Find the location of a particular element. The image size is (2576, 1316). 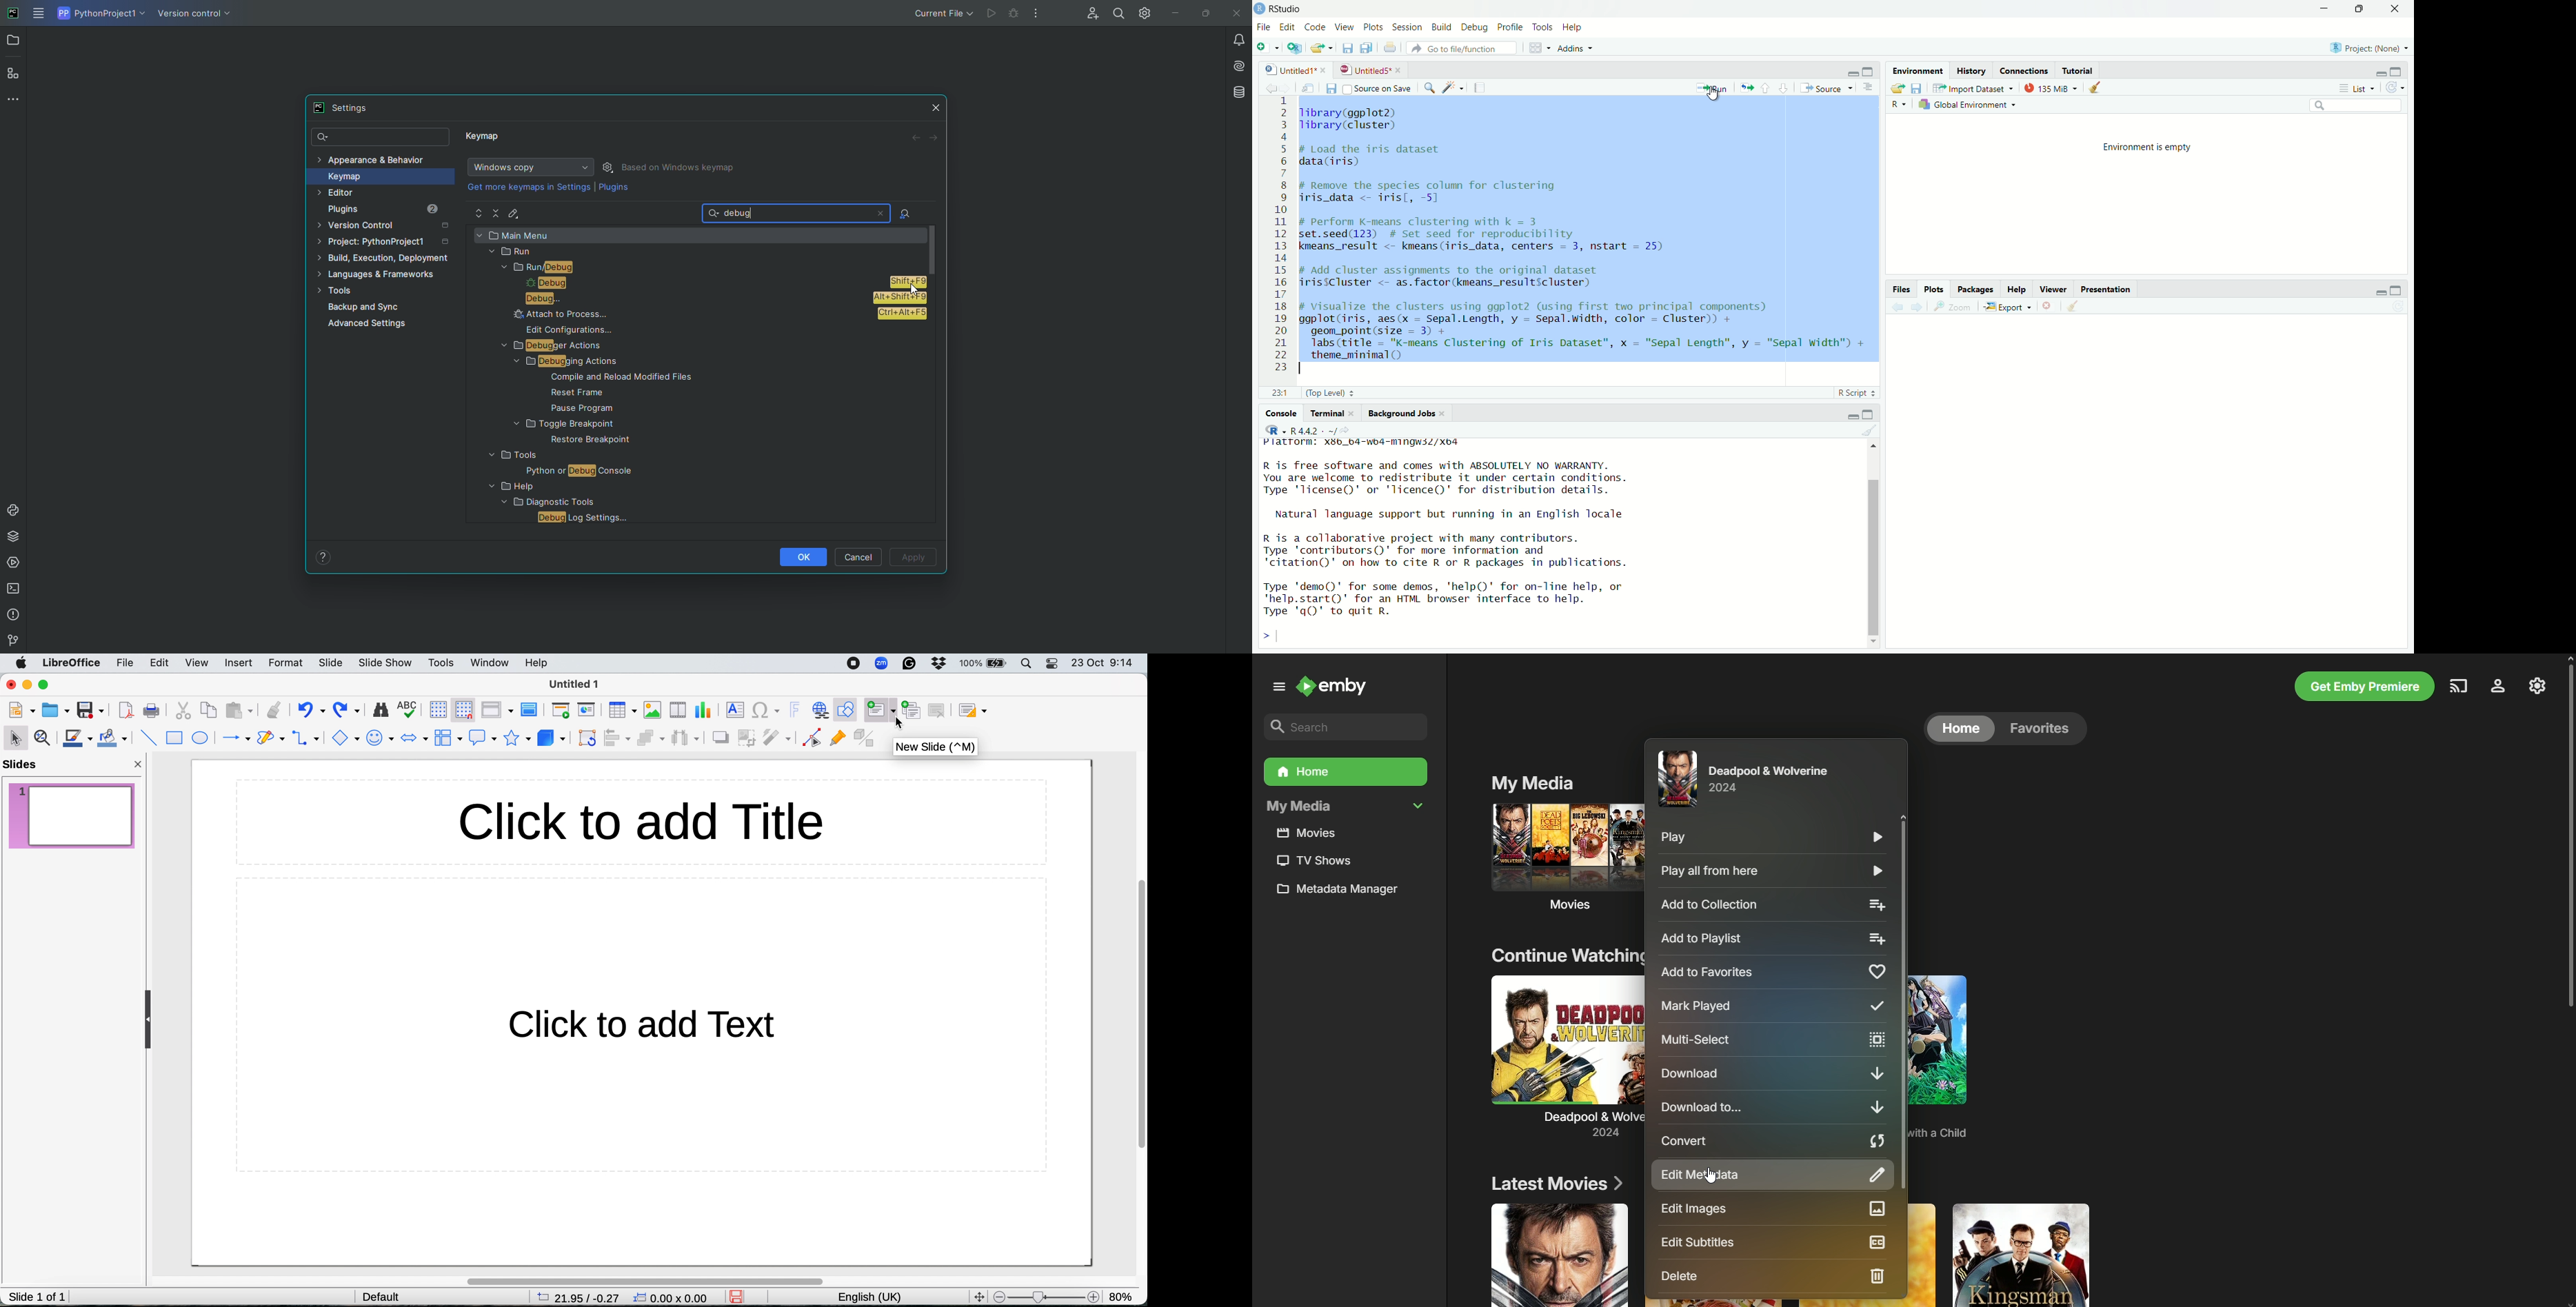

list is located at coordinates (2355, 88).